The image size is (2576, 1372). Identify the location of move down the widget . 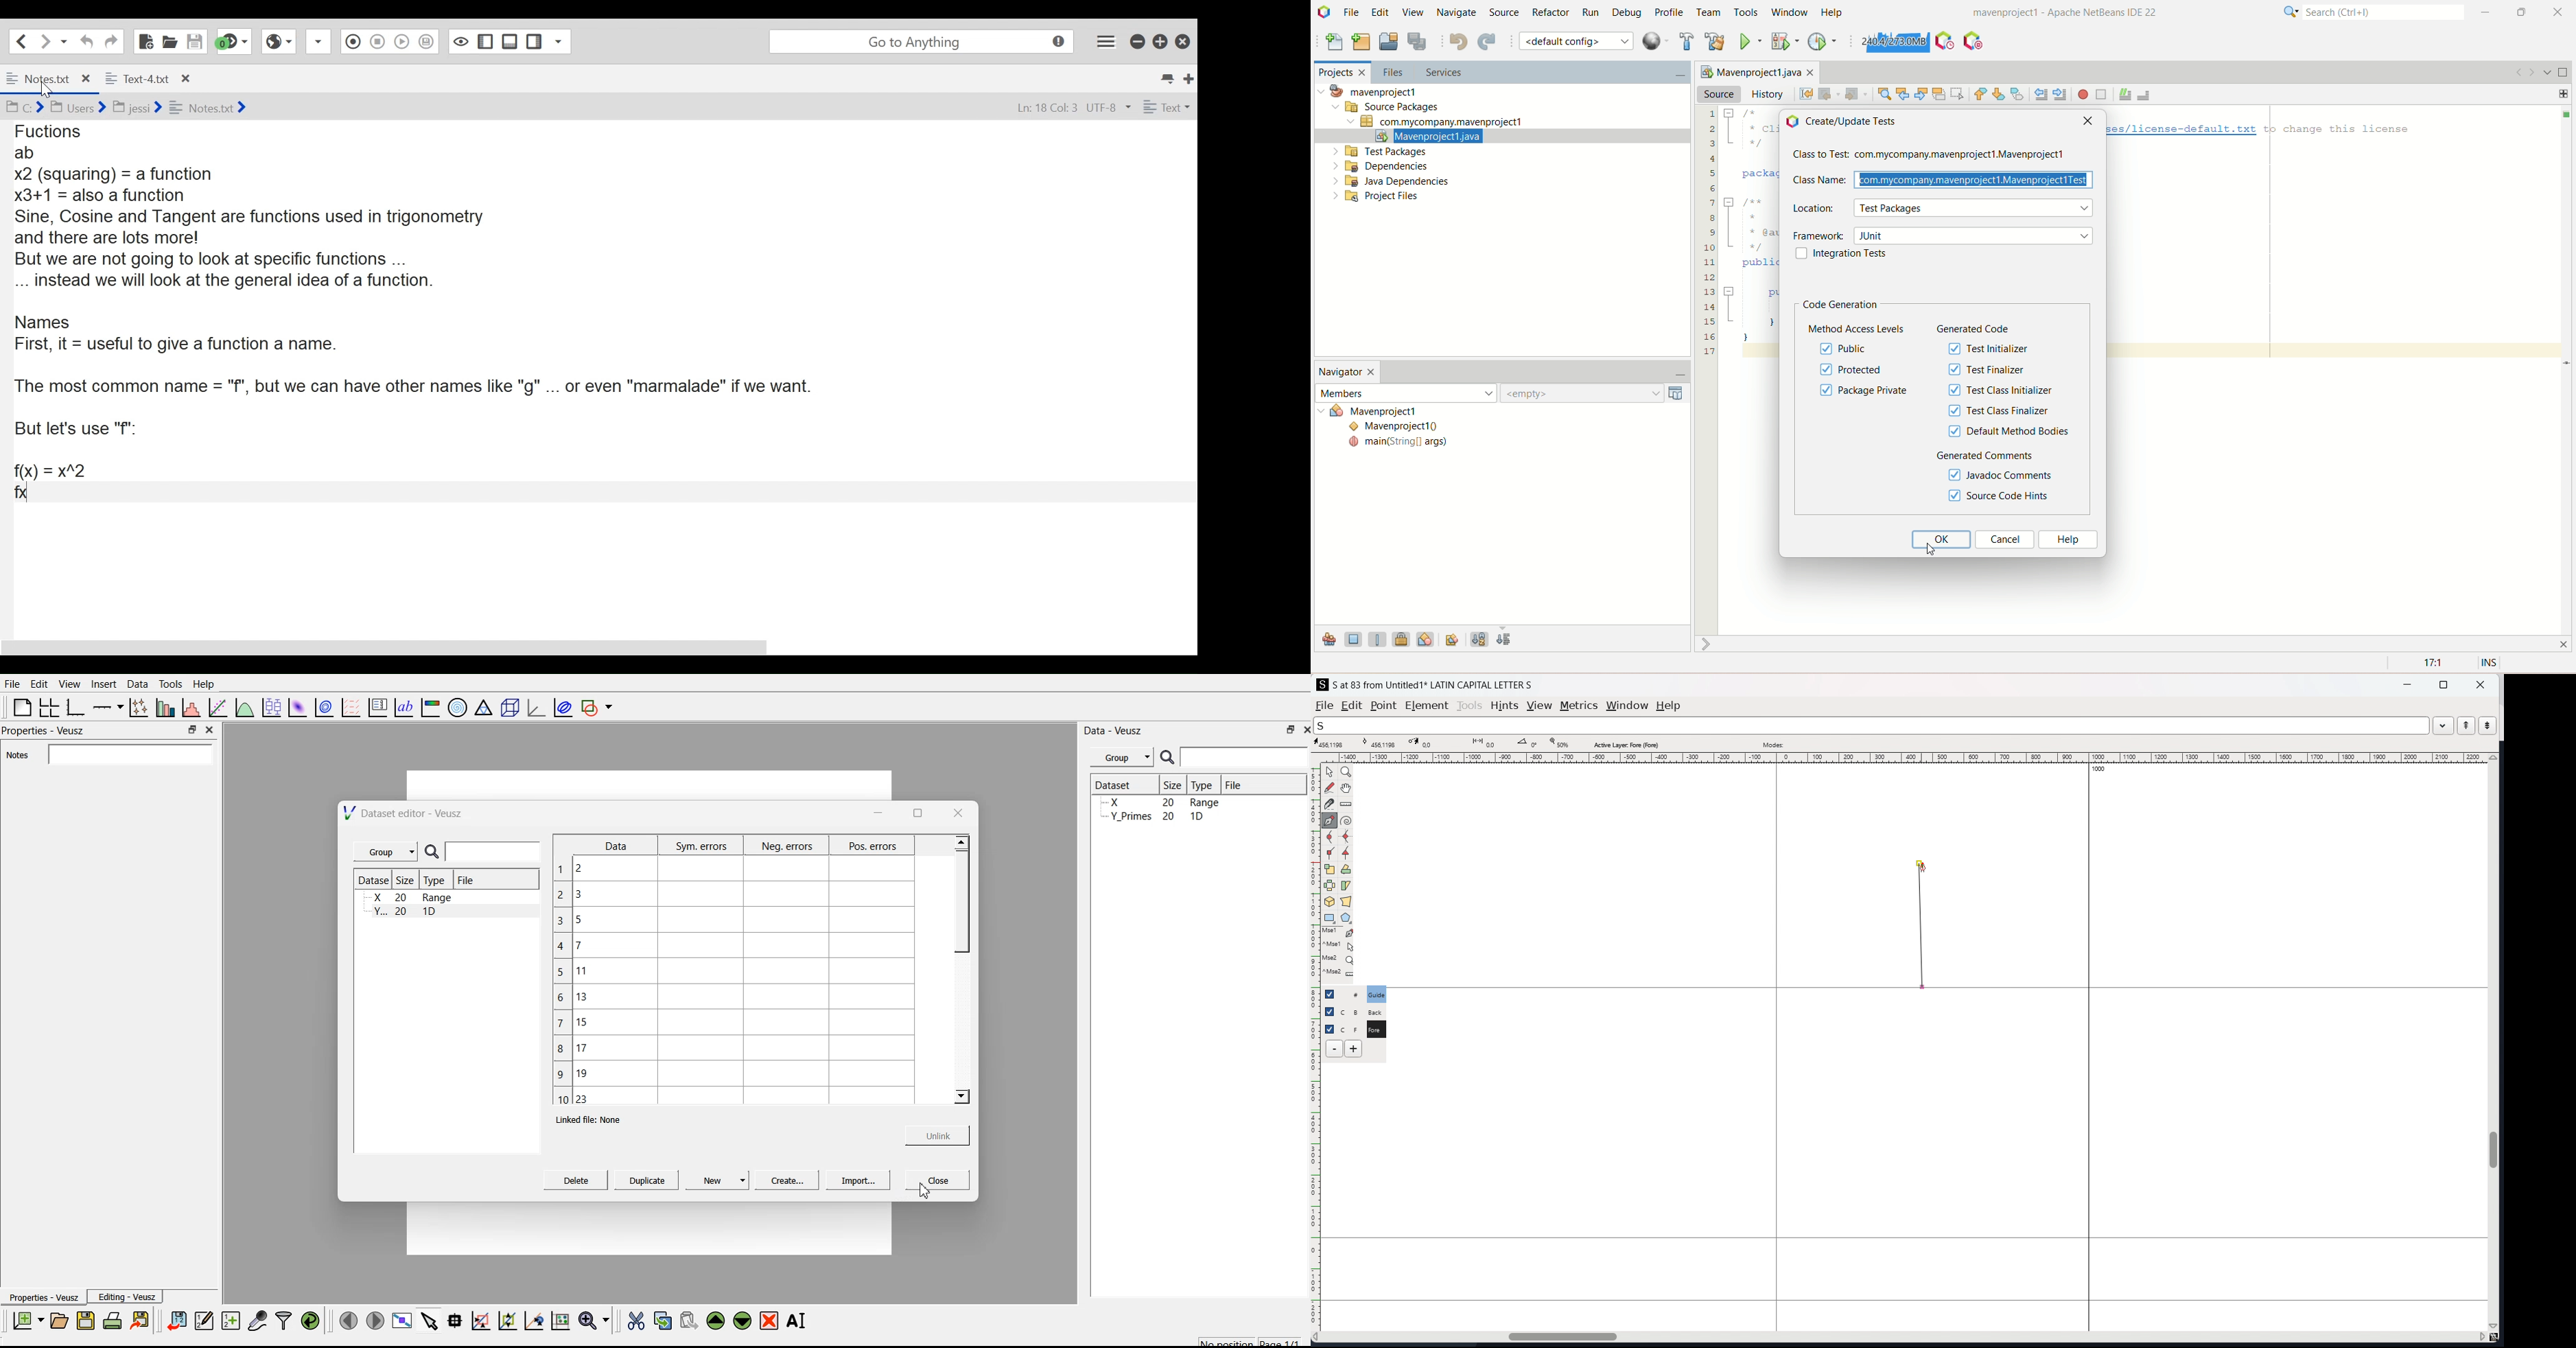
(741, 1321).